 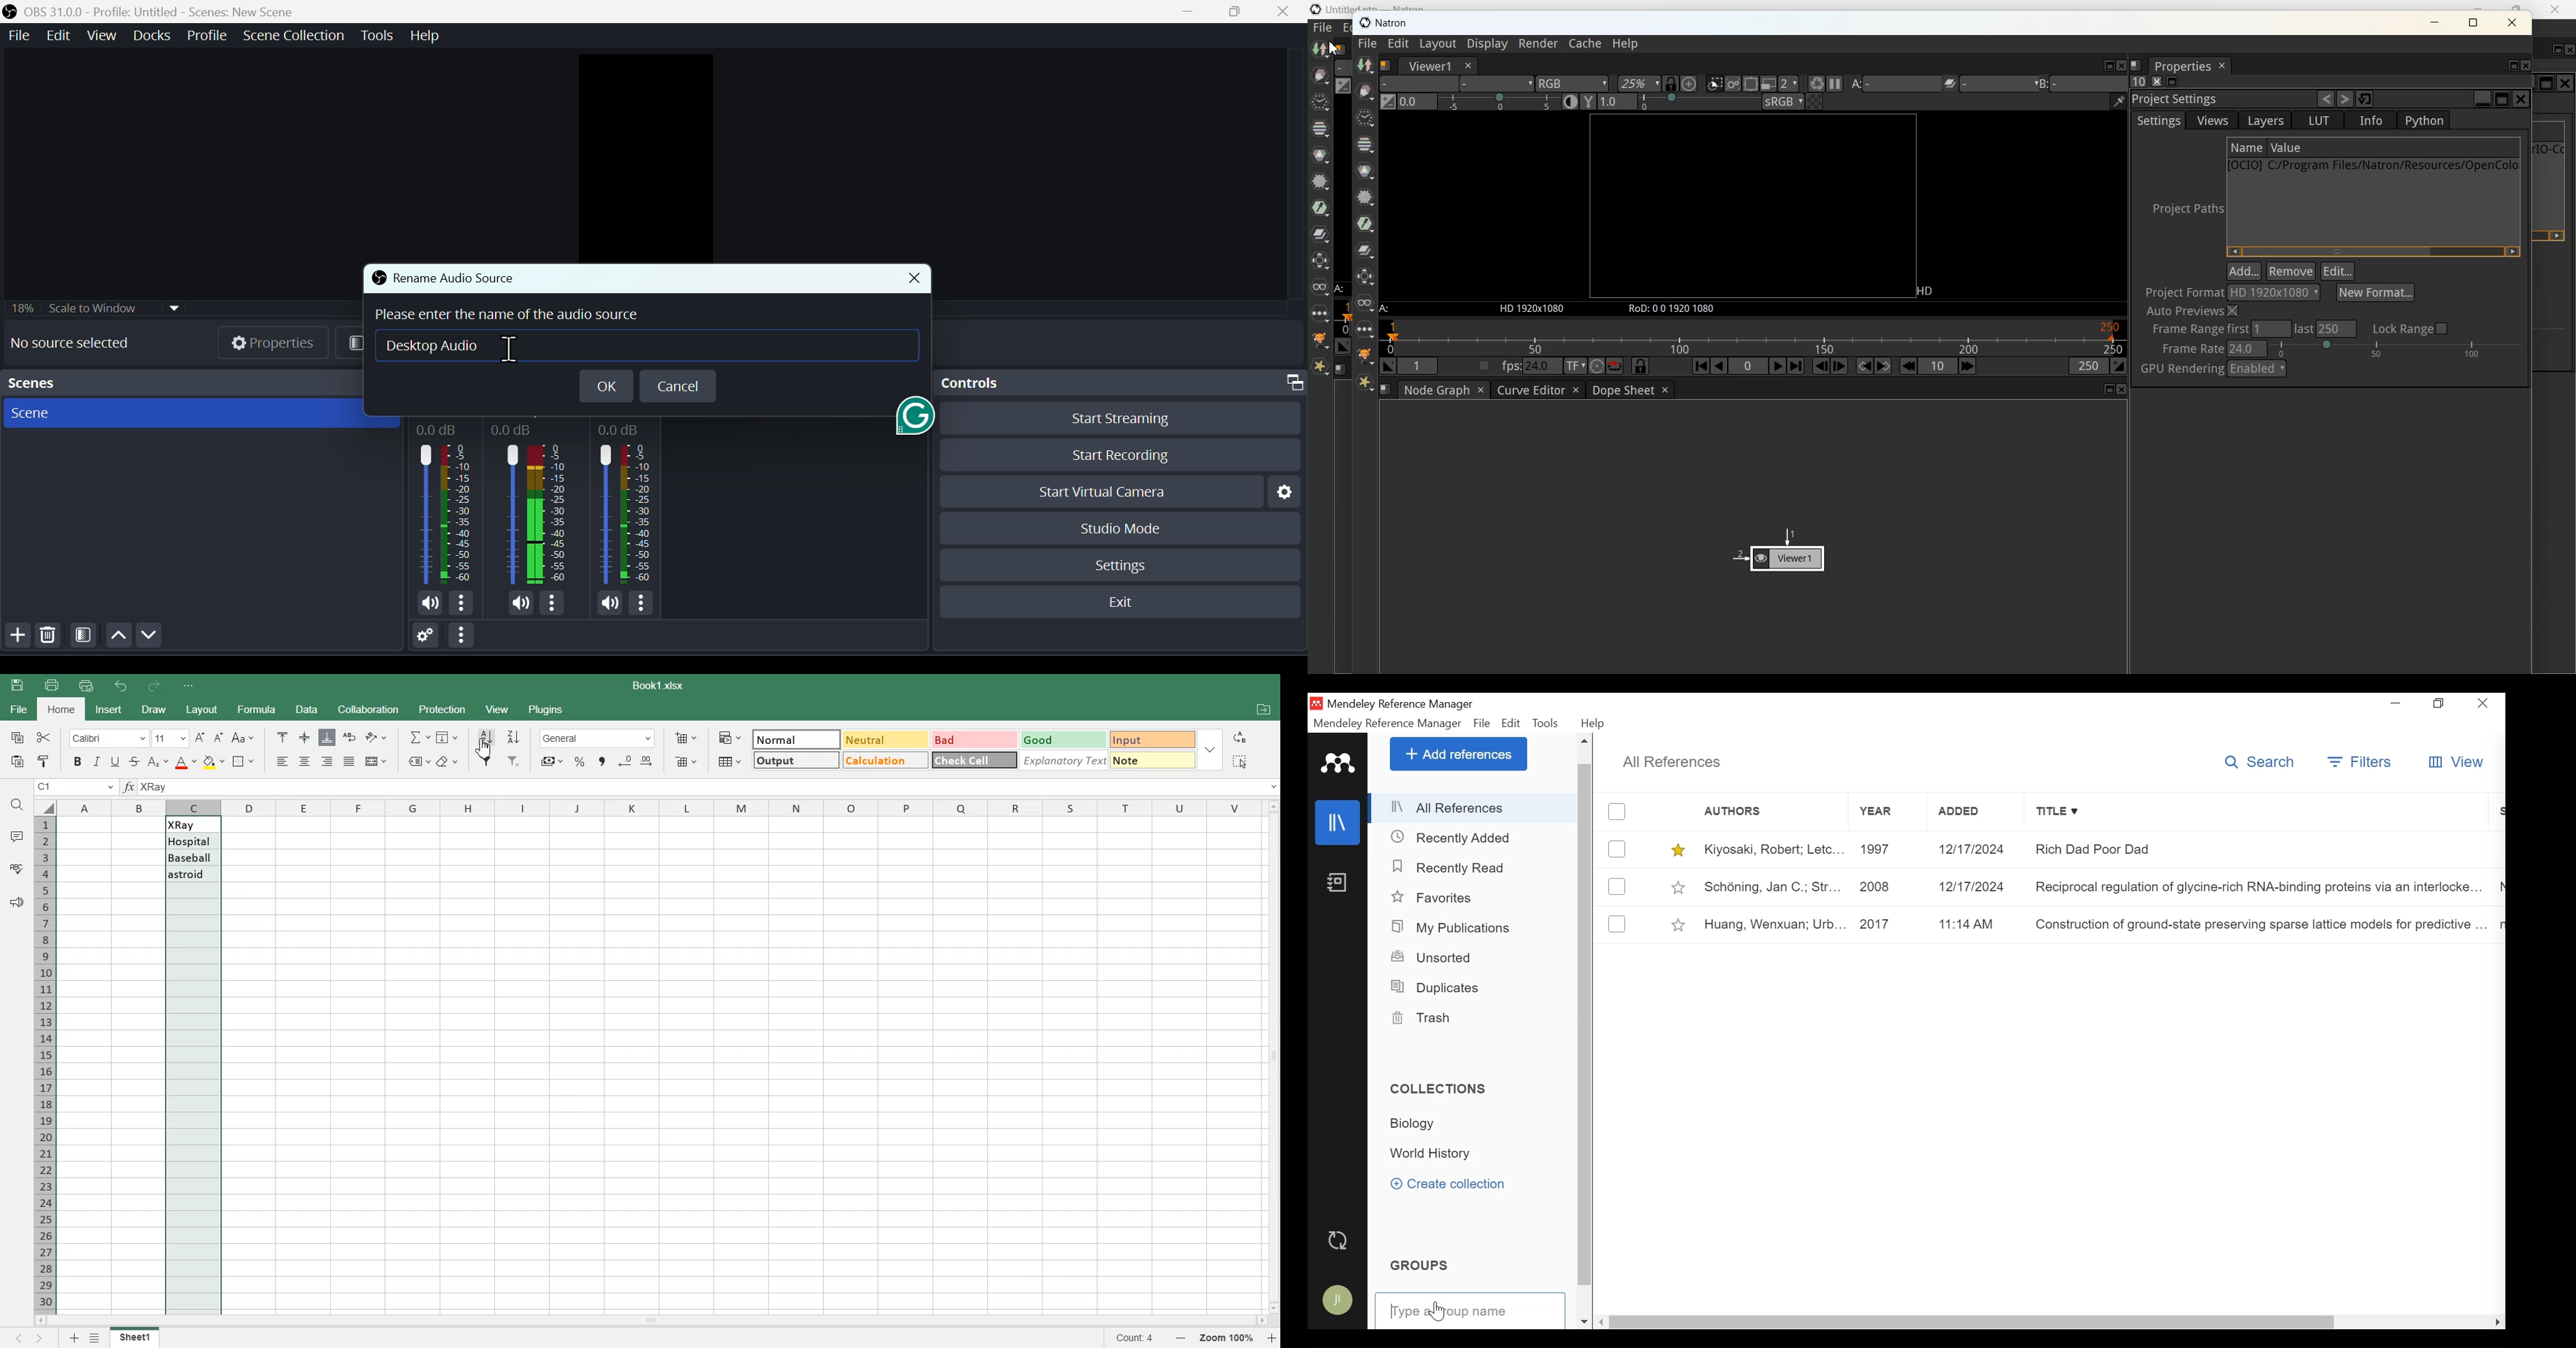 What do you see at coordinates (1123, 528) in the screenshot?
I see `Studio mode` at bounding box center [1123, 528].